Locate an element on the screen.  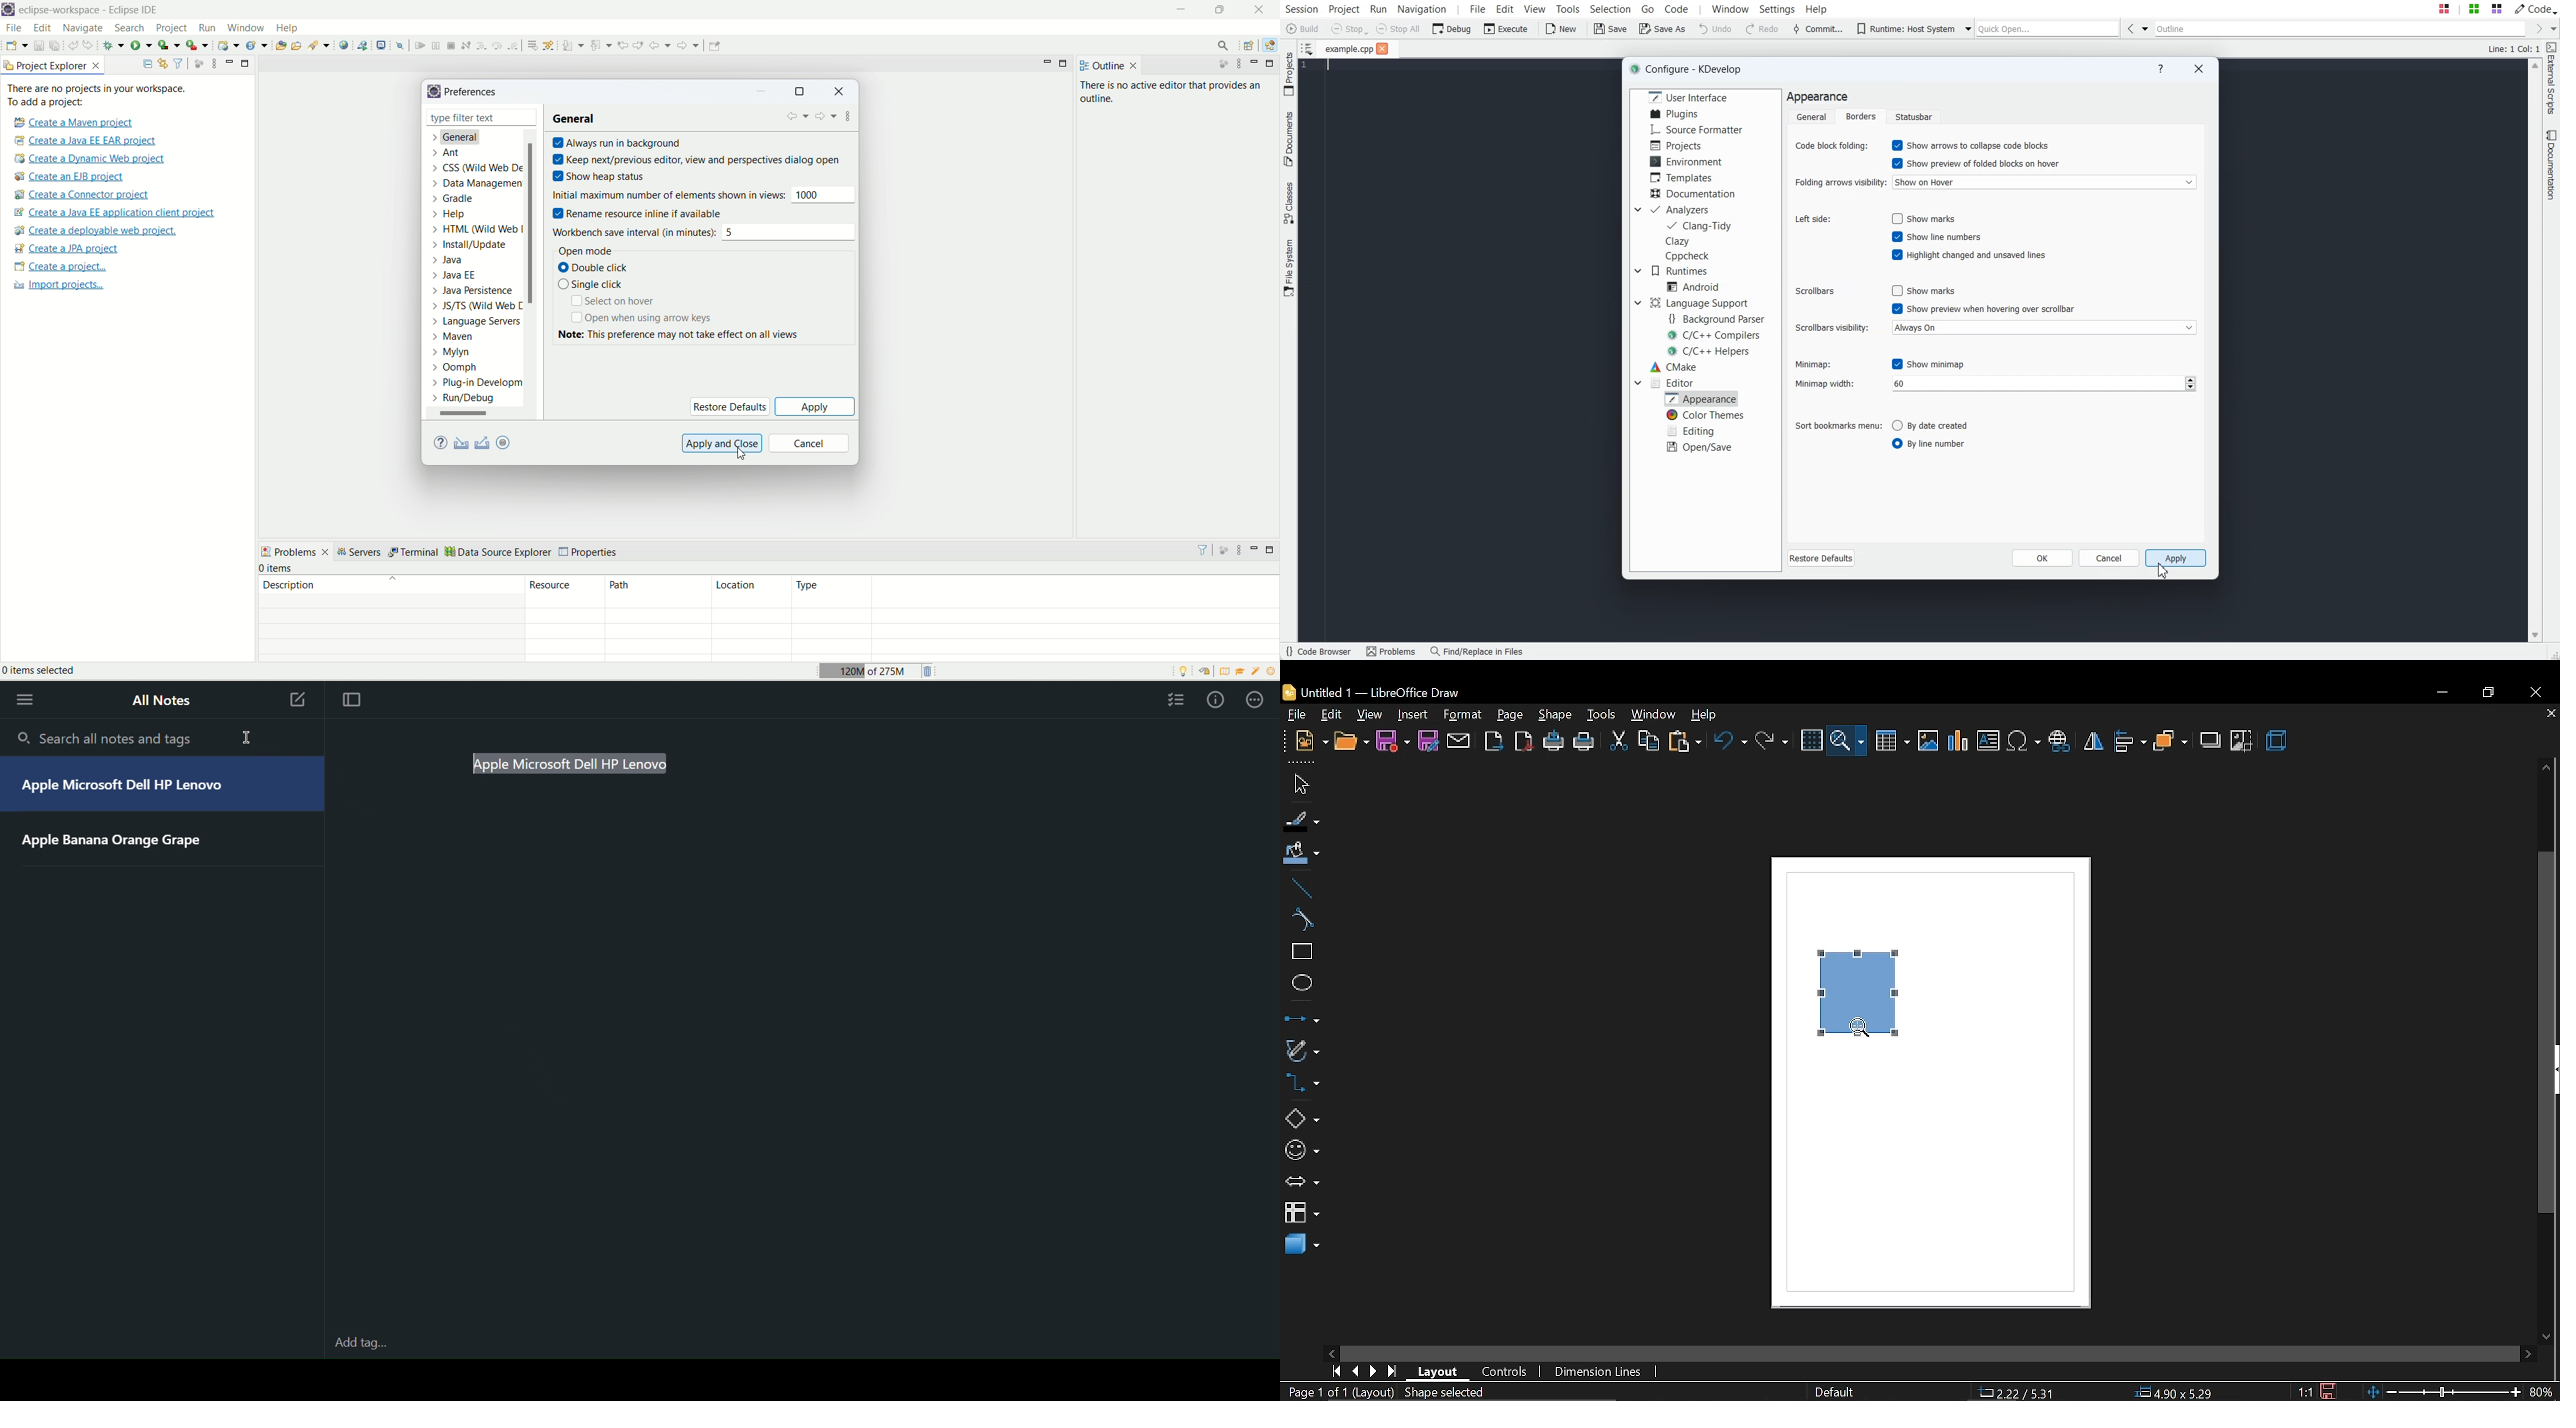
horizontal scroll bar is located at coordinates (1927, 1355).